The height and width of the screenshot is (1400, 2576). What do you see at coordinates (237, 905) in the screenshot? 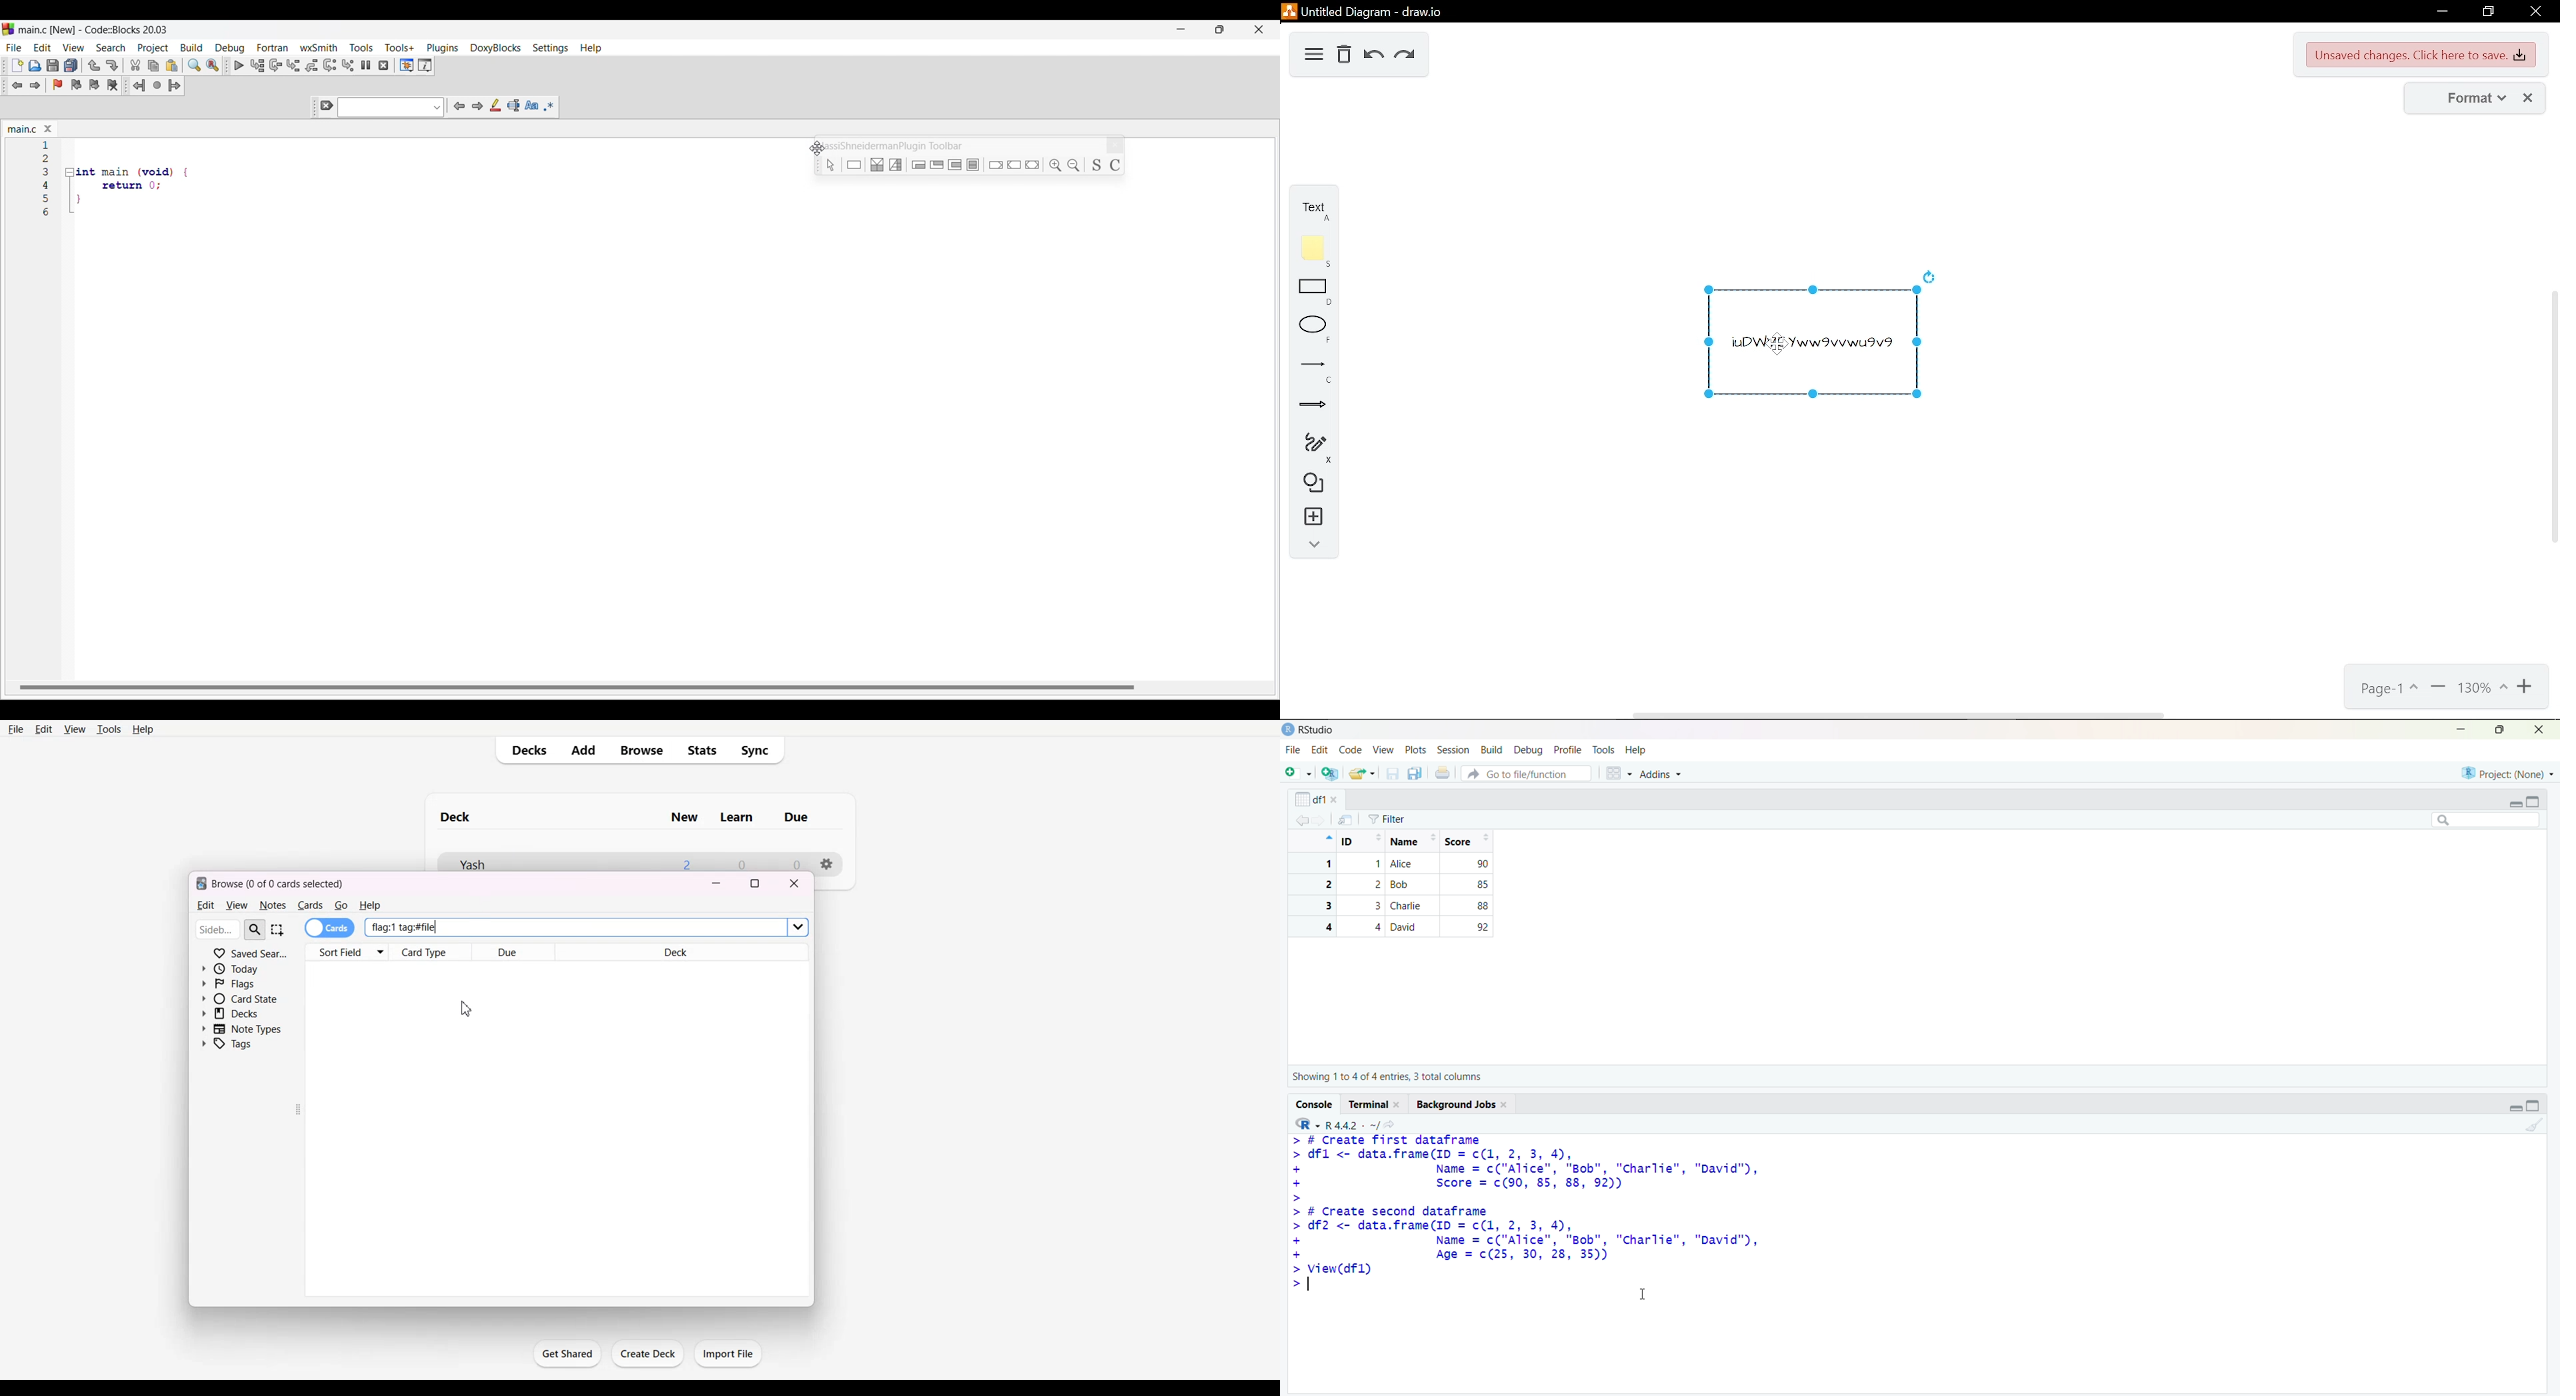
I see `View` at bounding box center [237, 905].